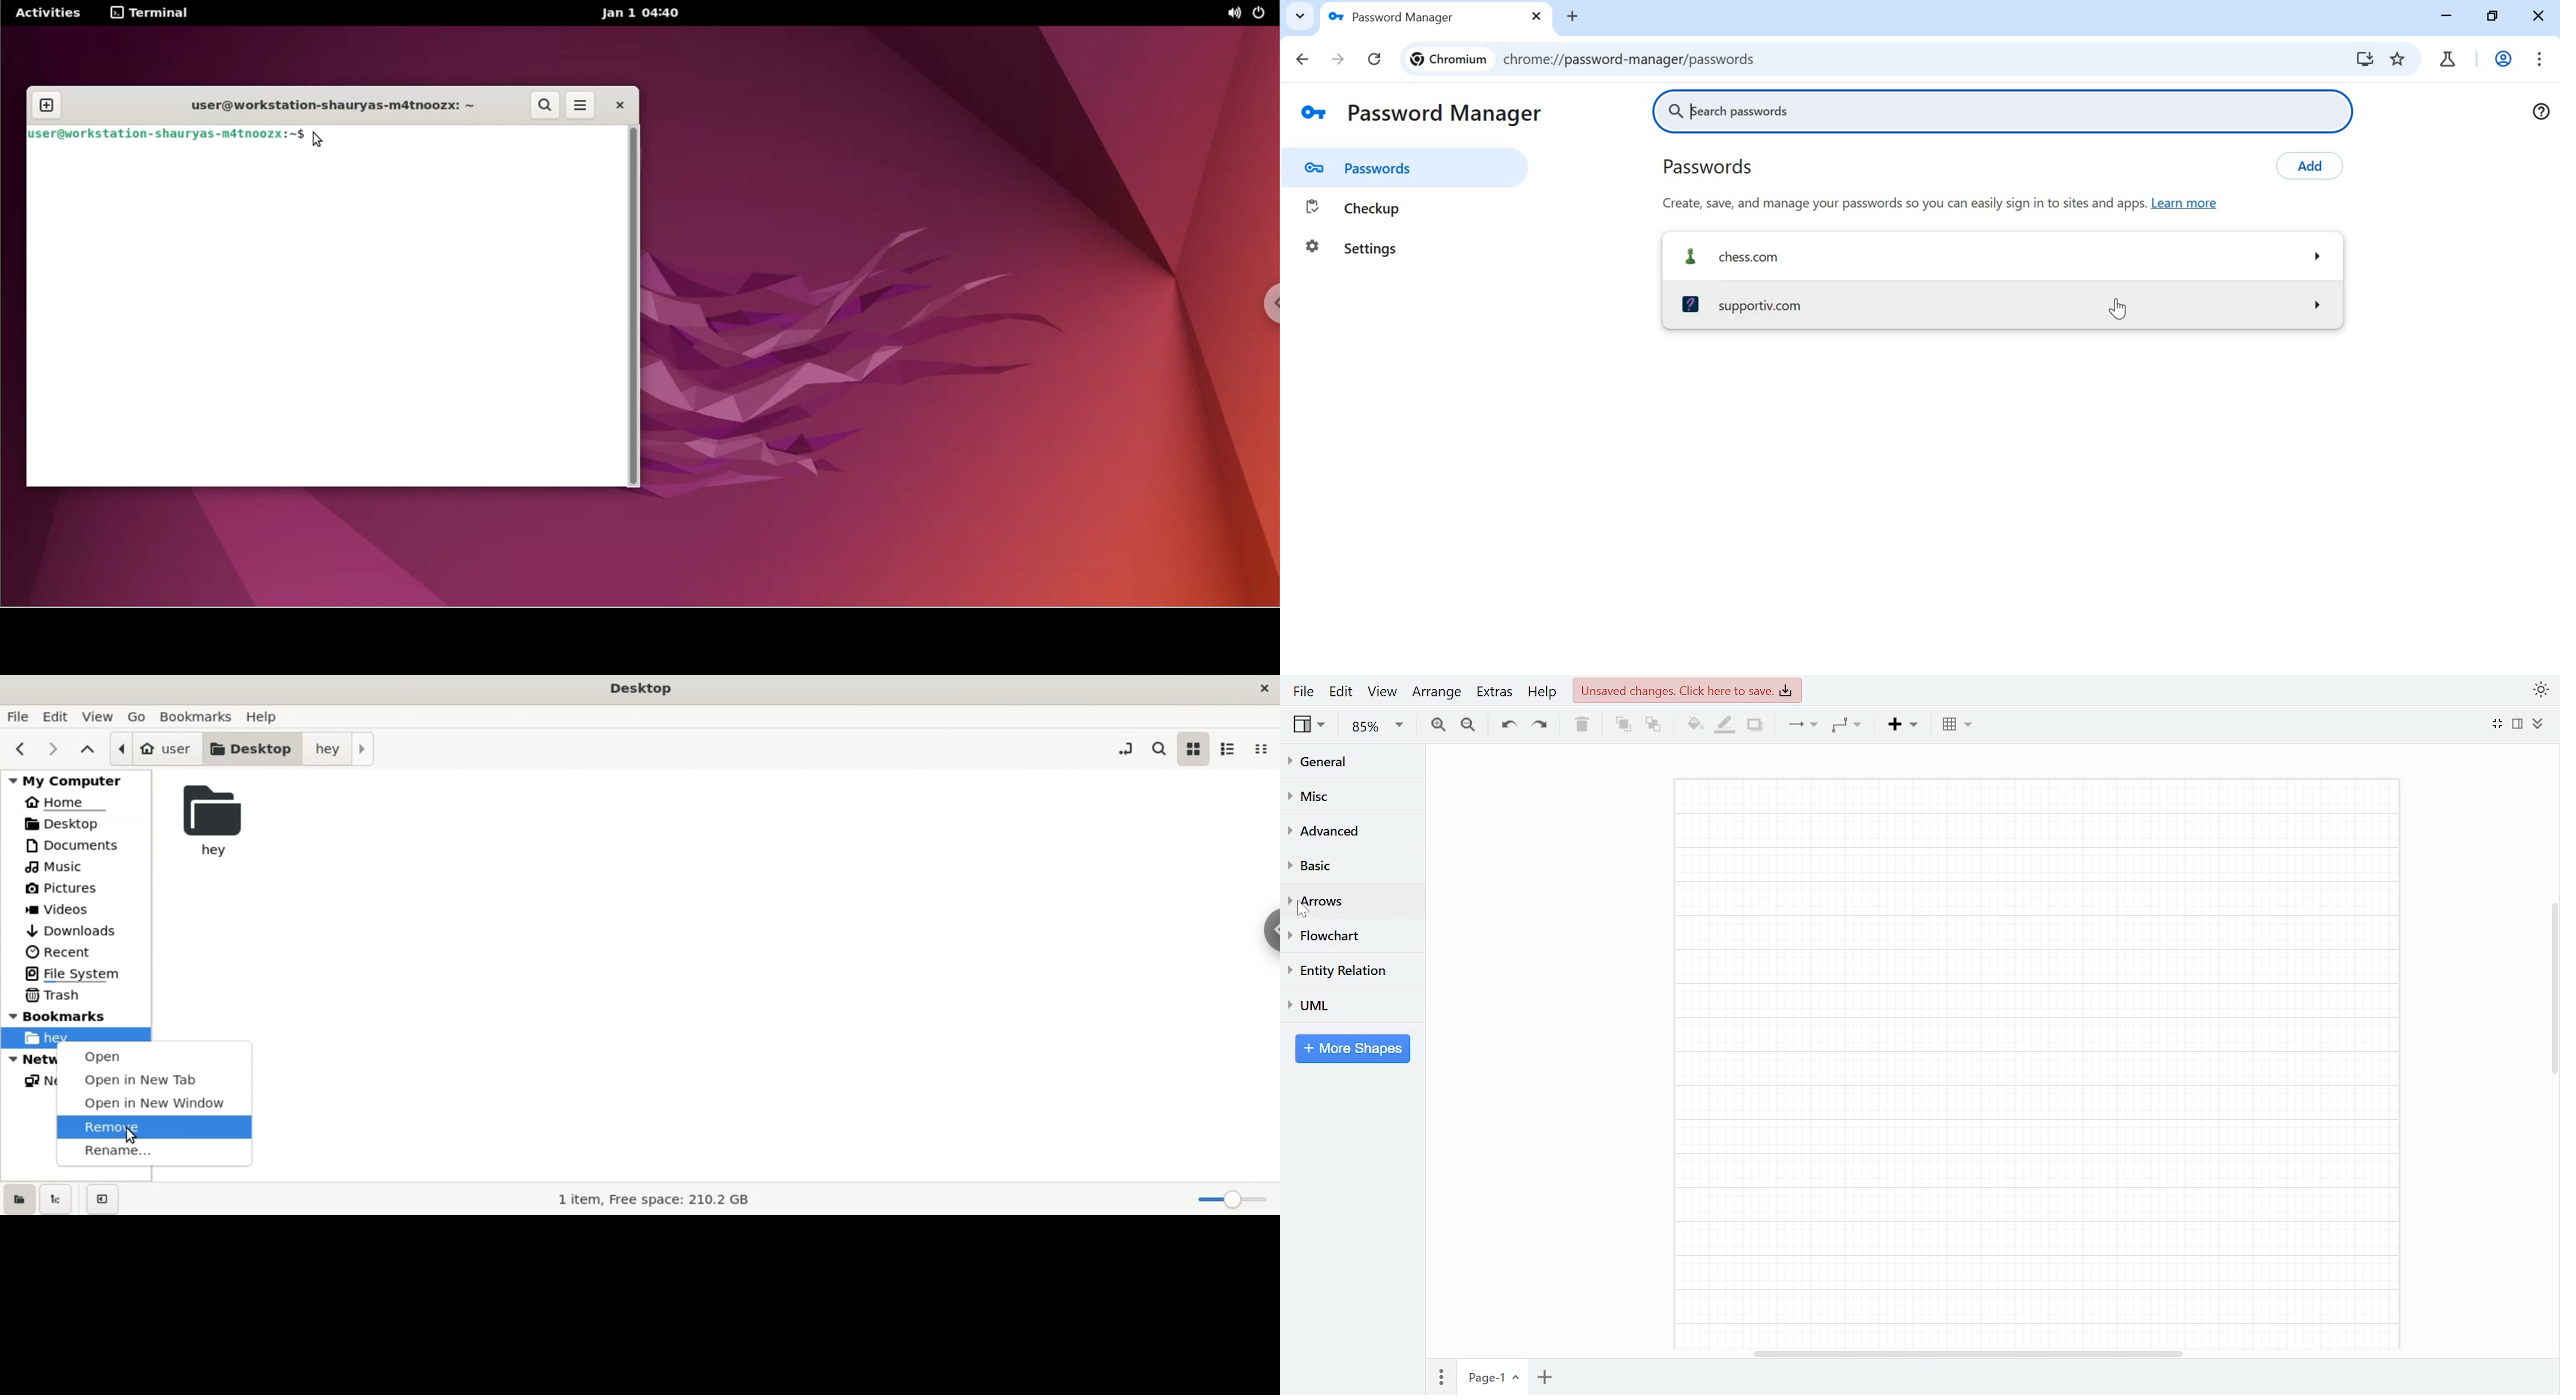 Image resolution: width=2576 pixels, height=1400 pixels. I want to click on password manager, so click(1432, 15).